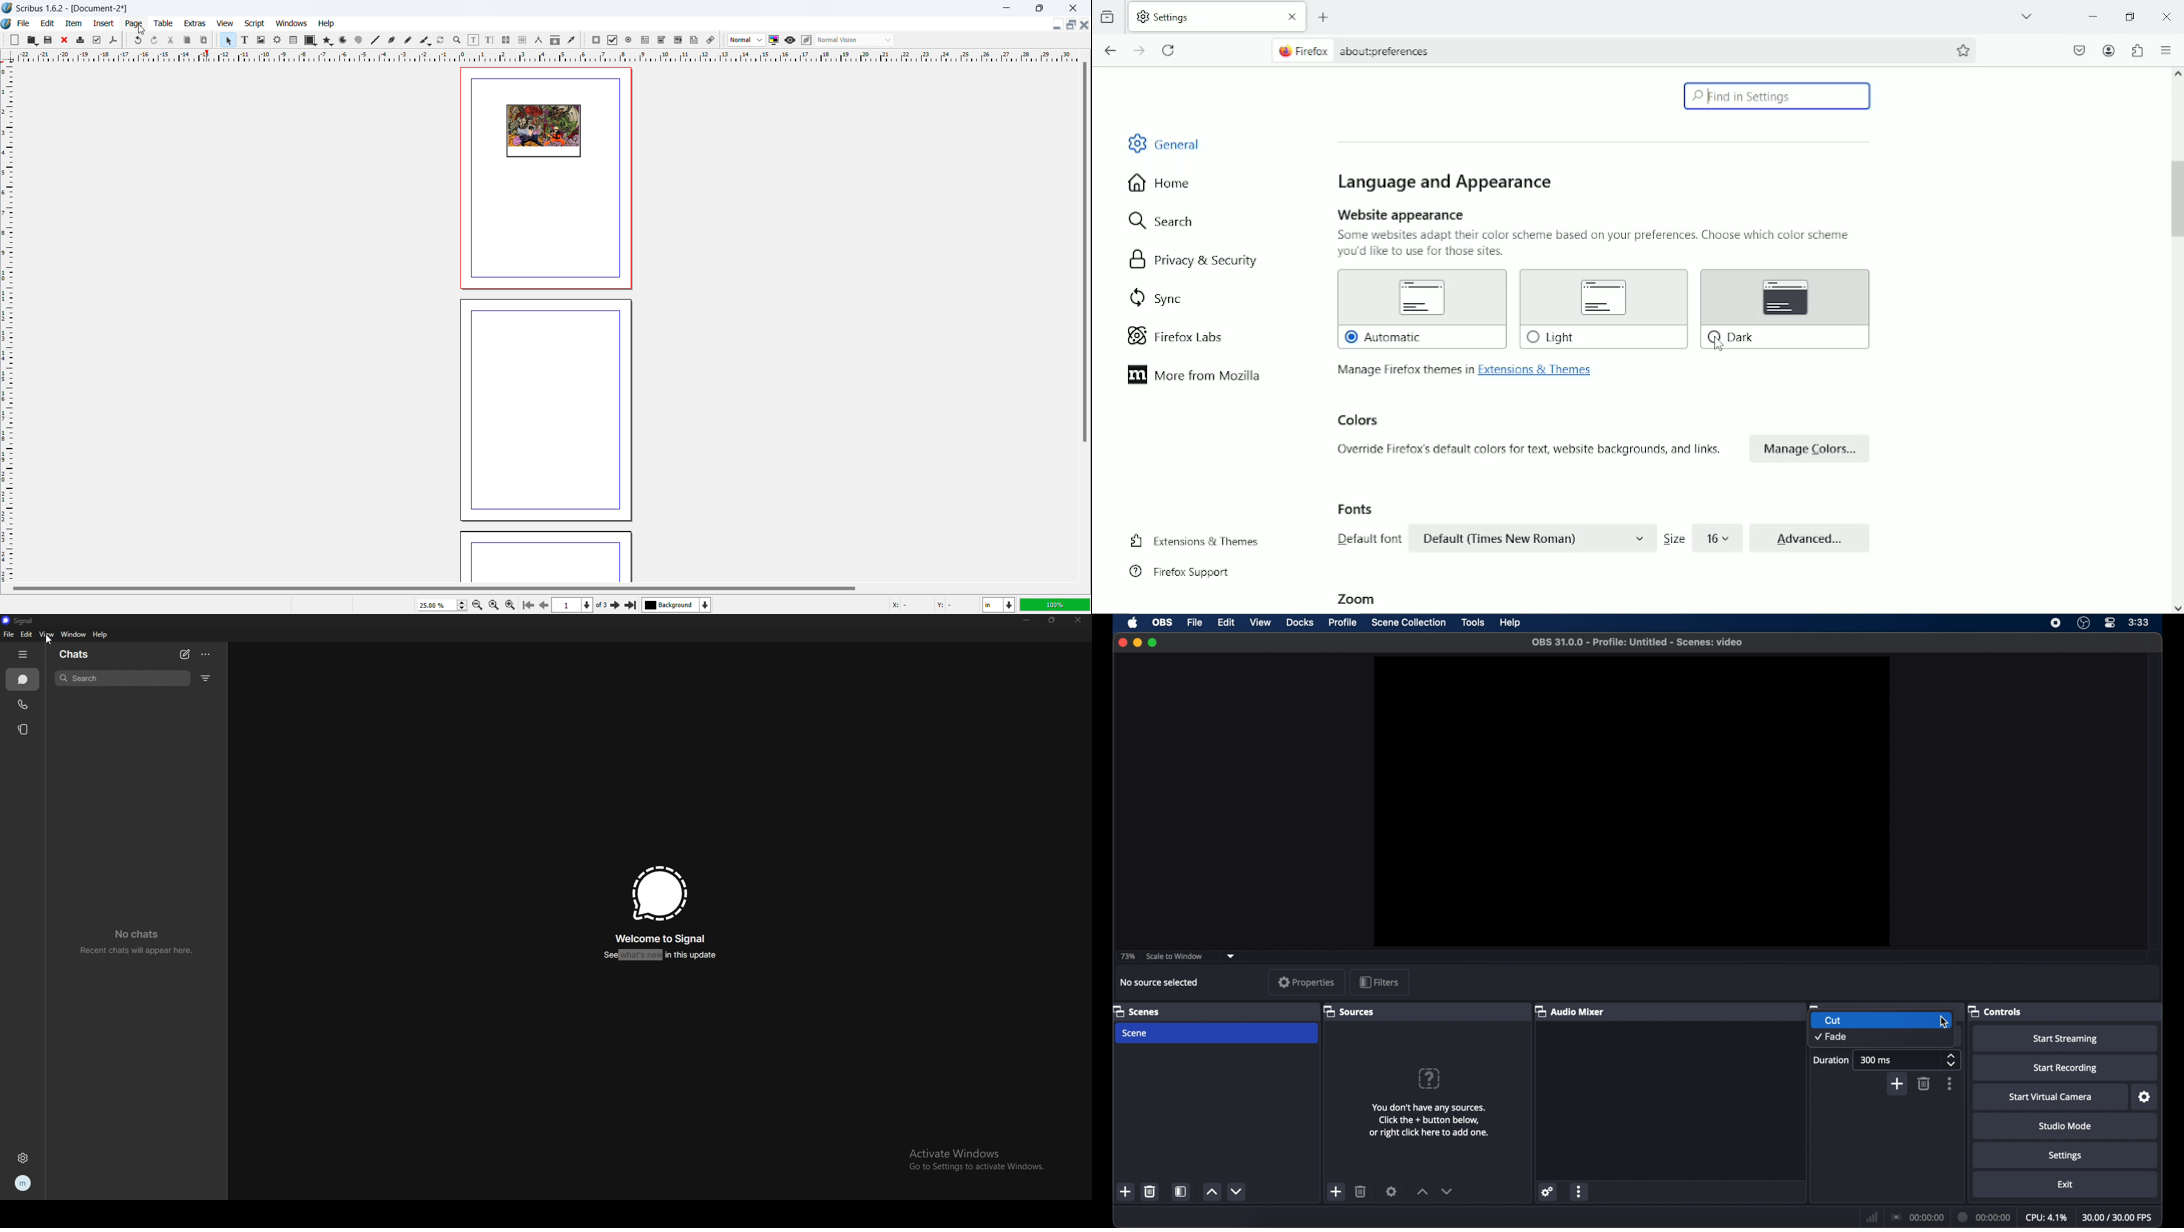  I want to click on preview, so click(1631, 802).